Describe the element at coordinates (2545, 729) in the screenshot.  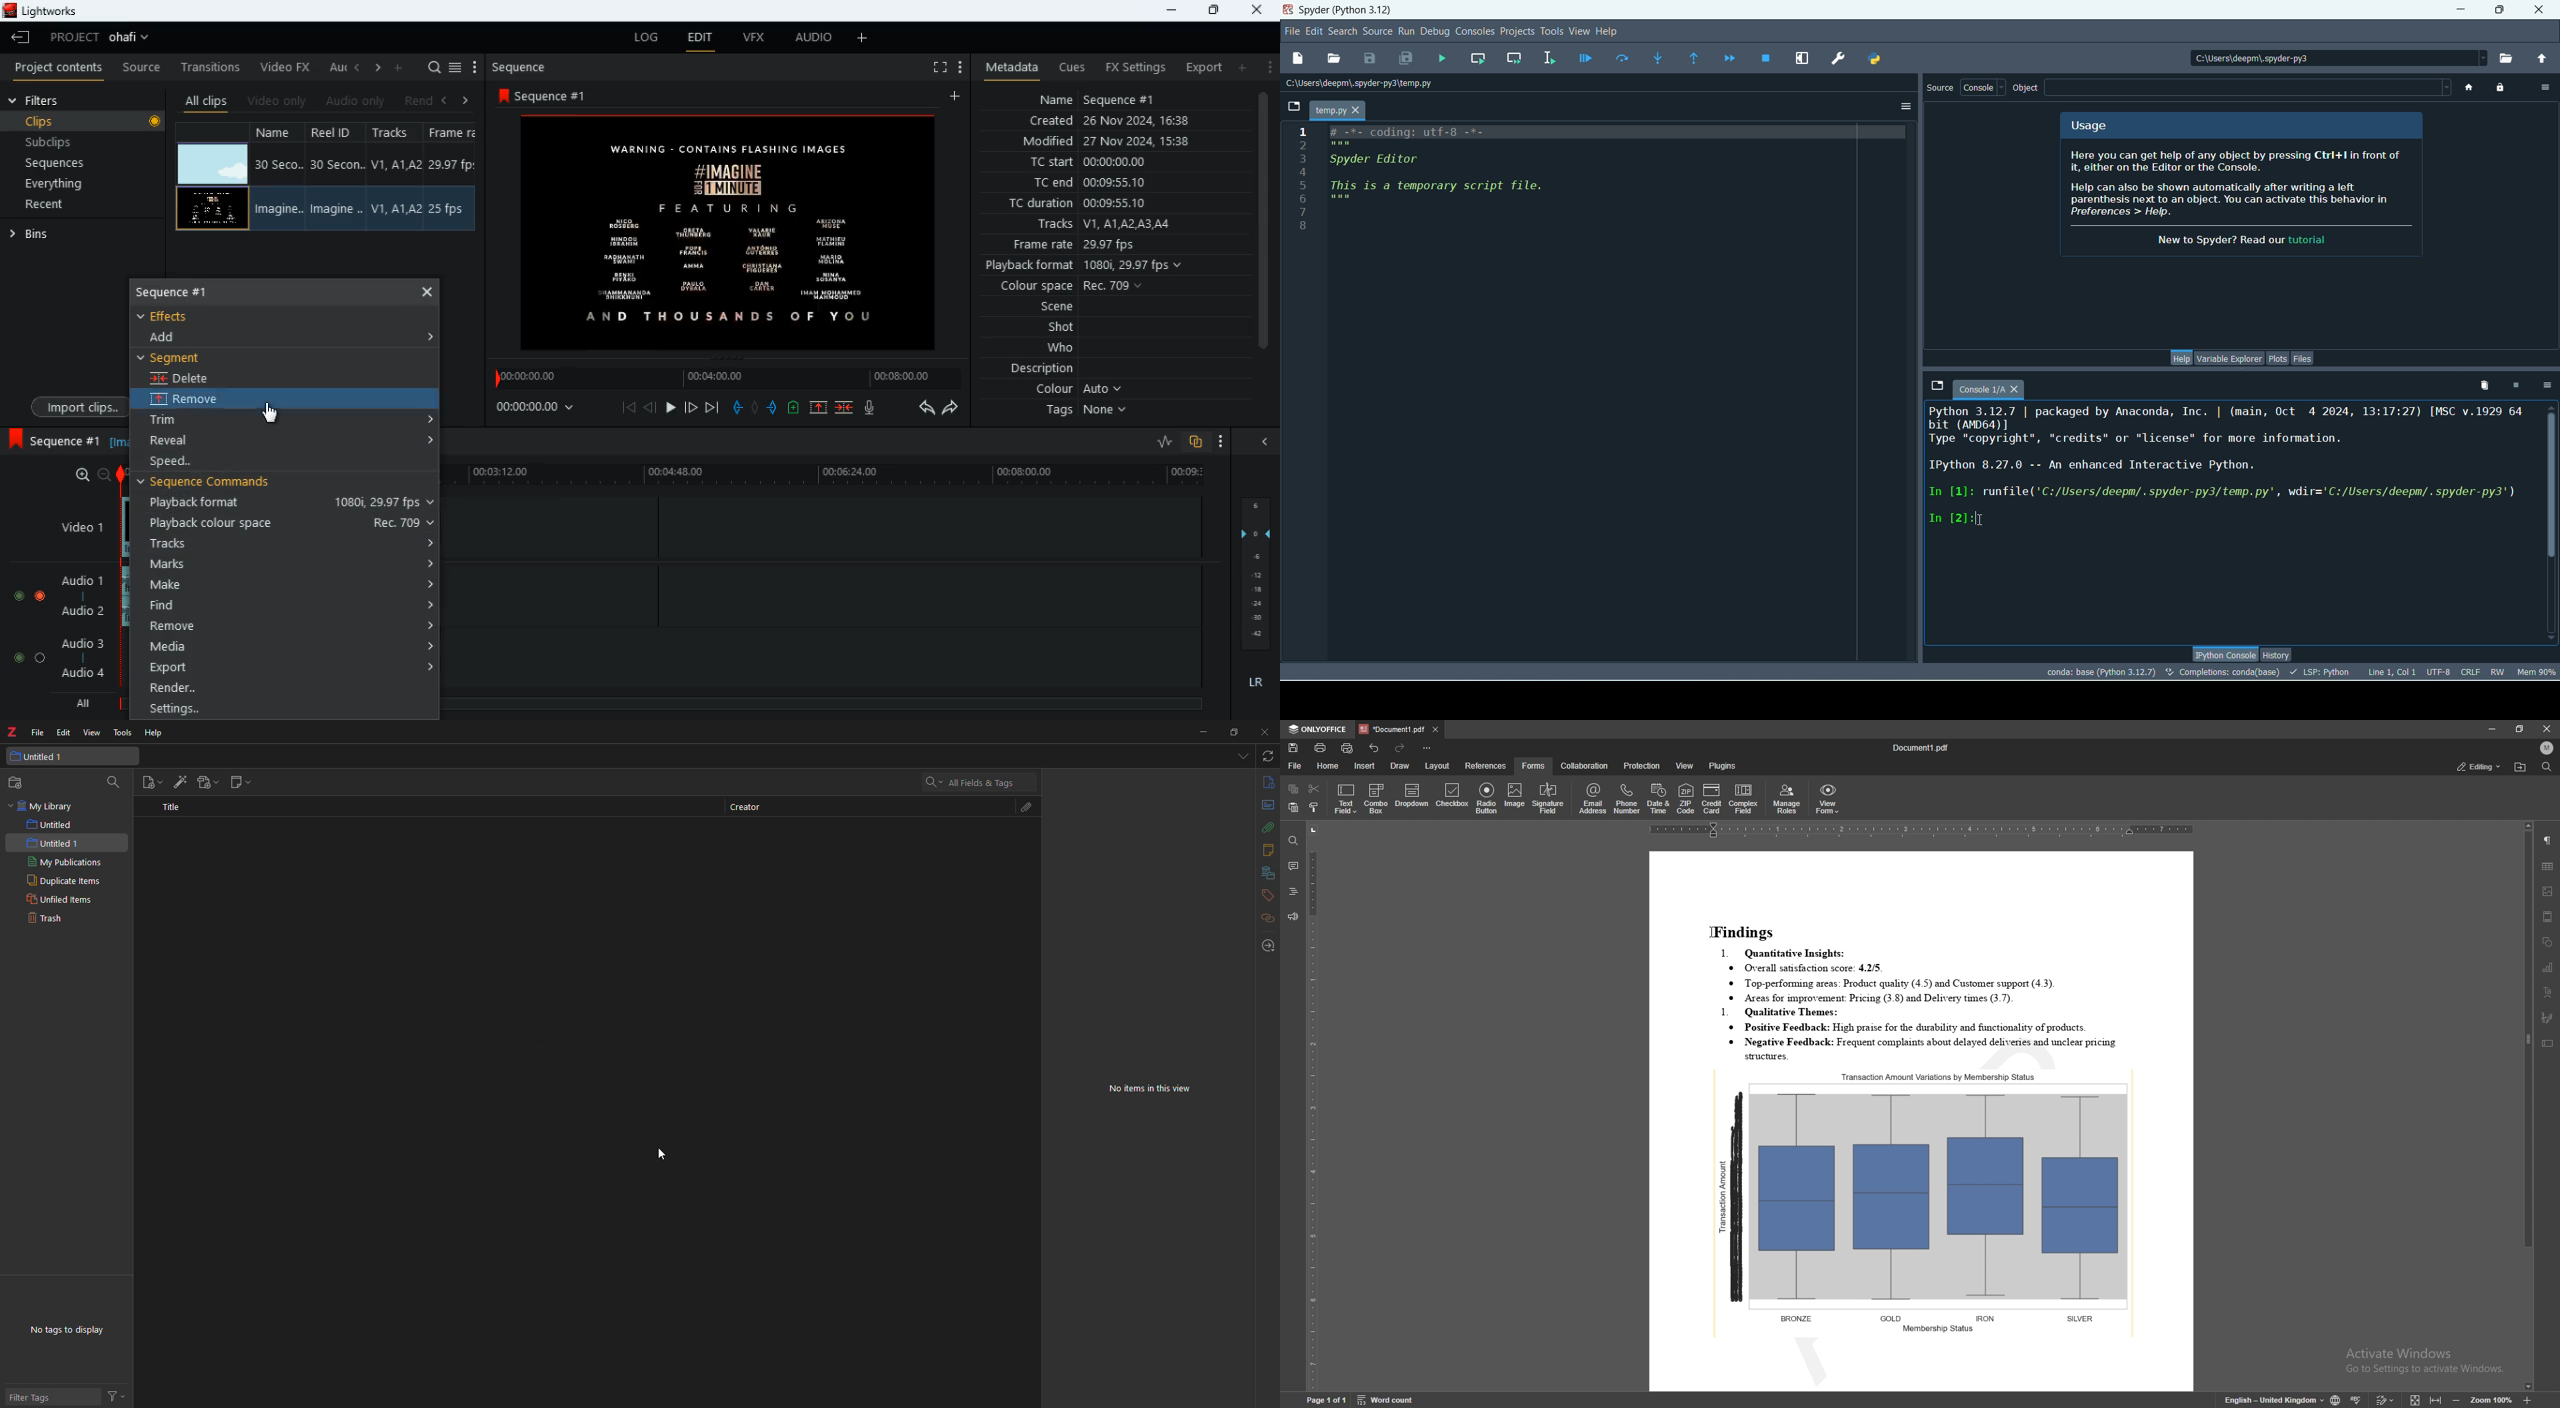
I see `close` at that location.